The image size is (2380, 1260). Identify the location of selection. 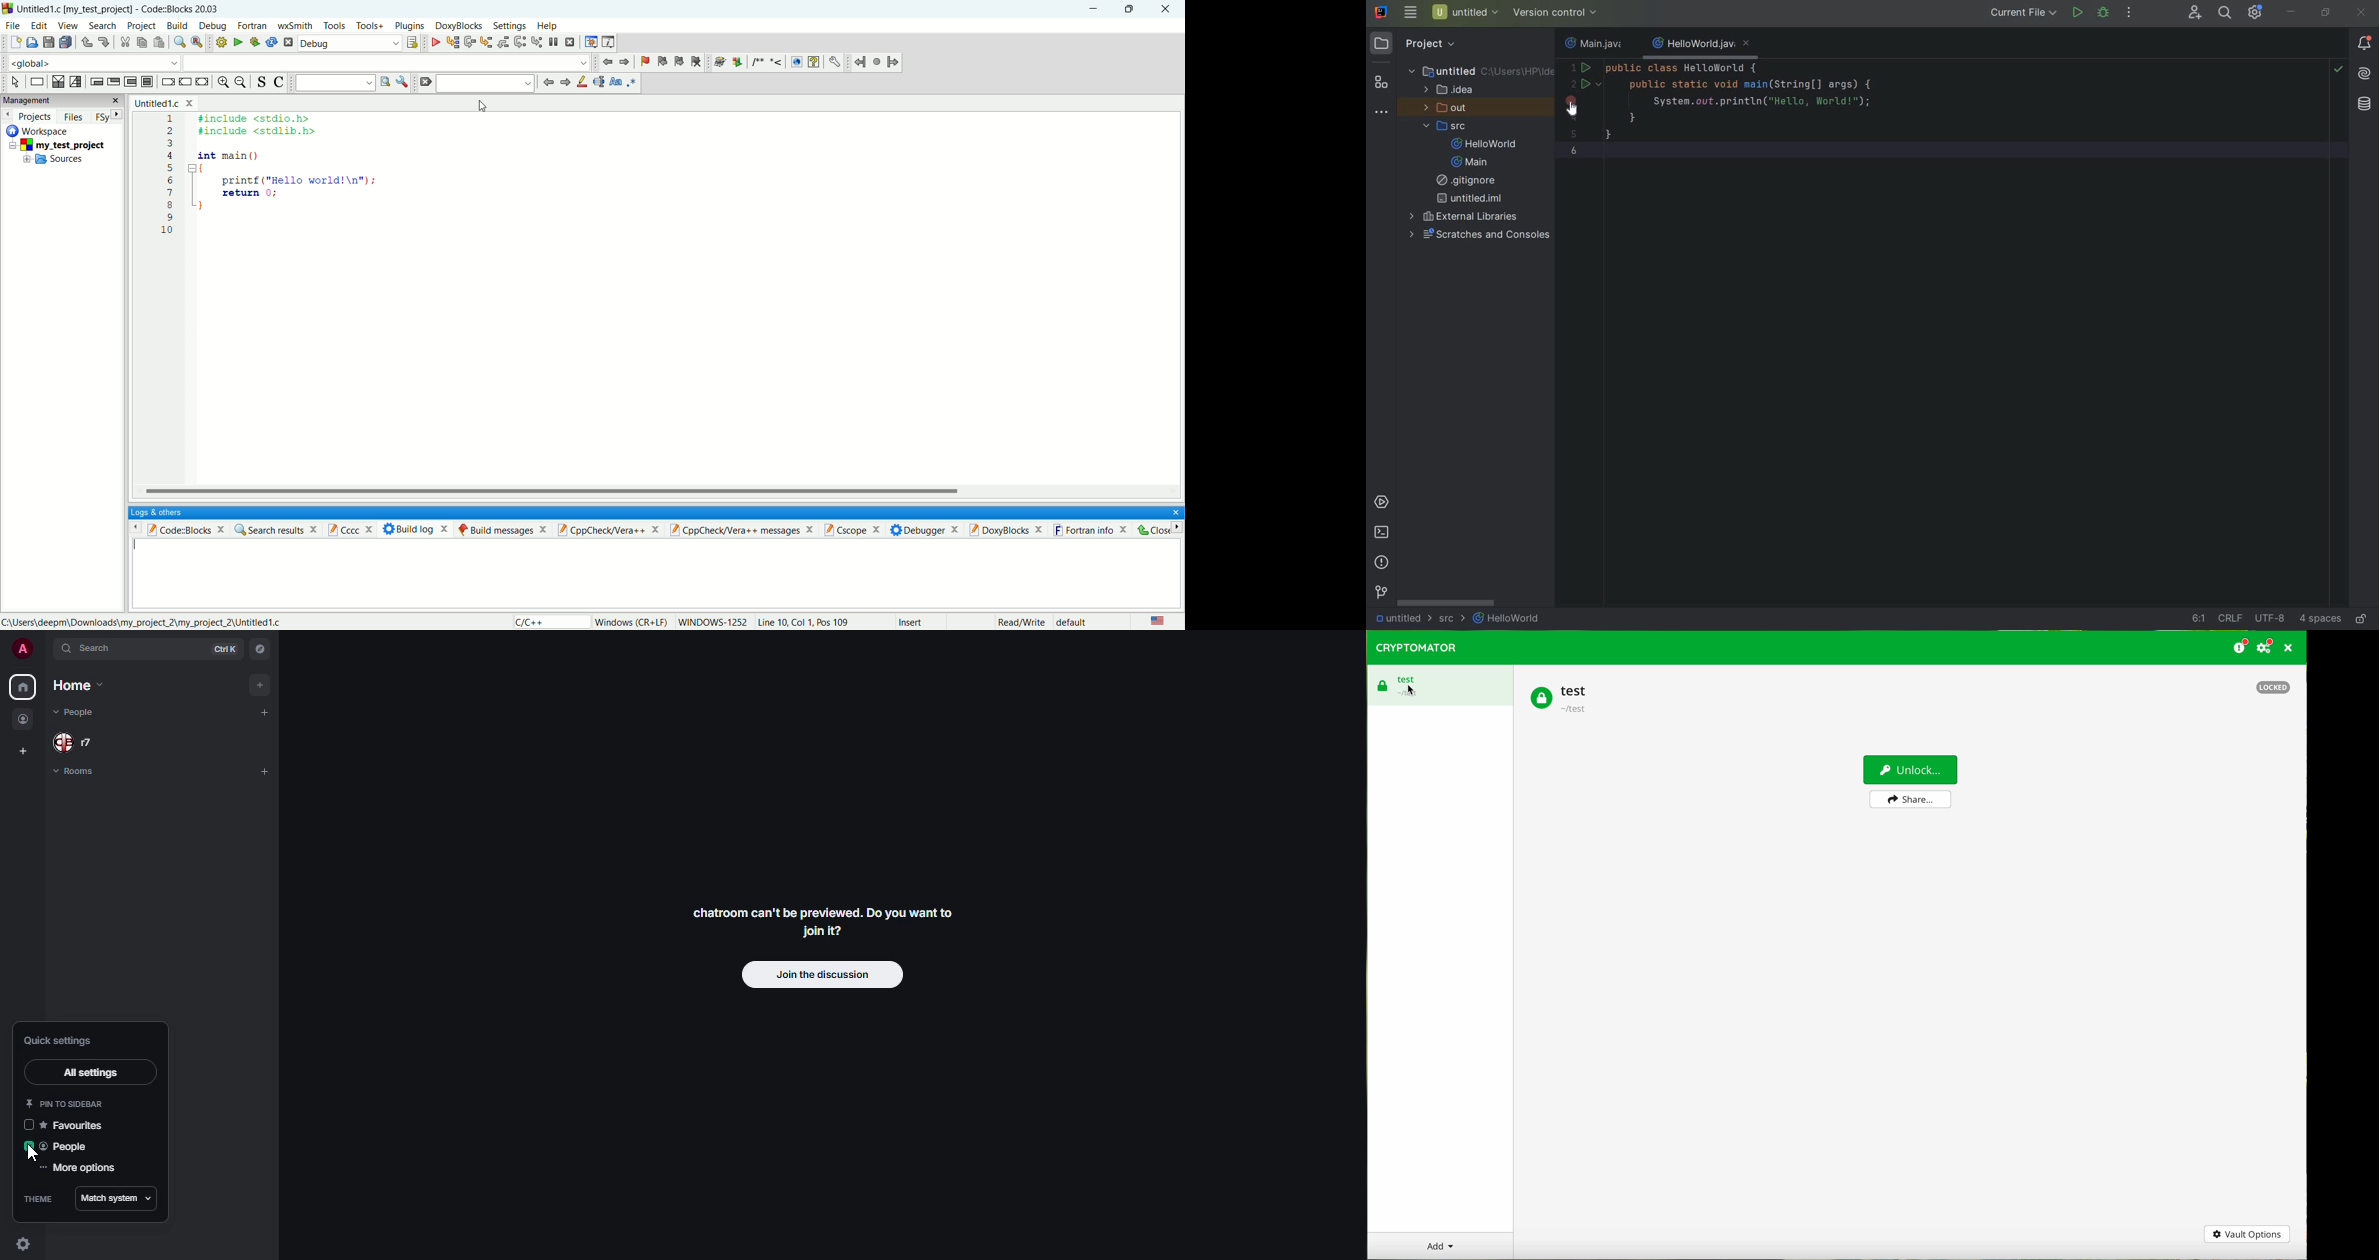
(75, 82).